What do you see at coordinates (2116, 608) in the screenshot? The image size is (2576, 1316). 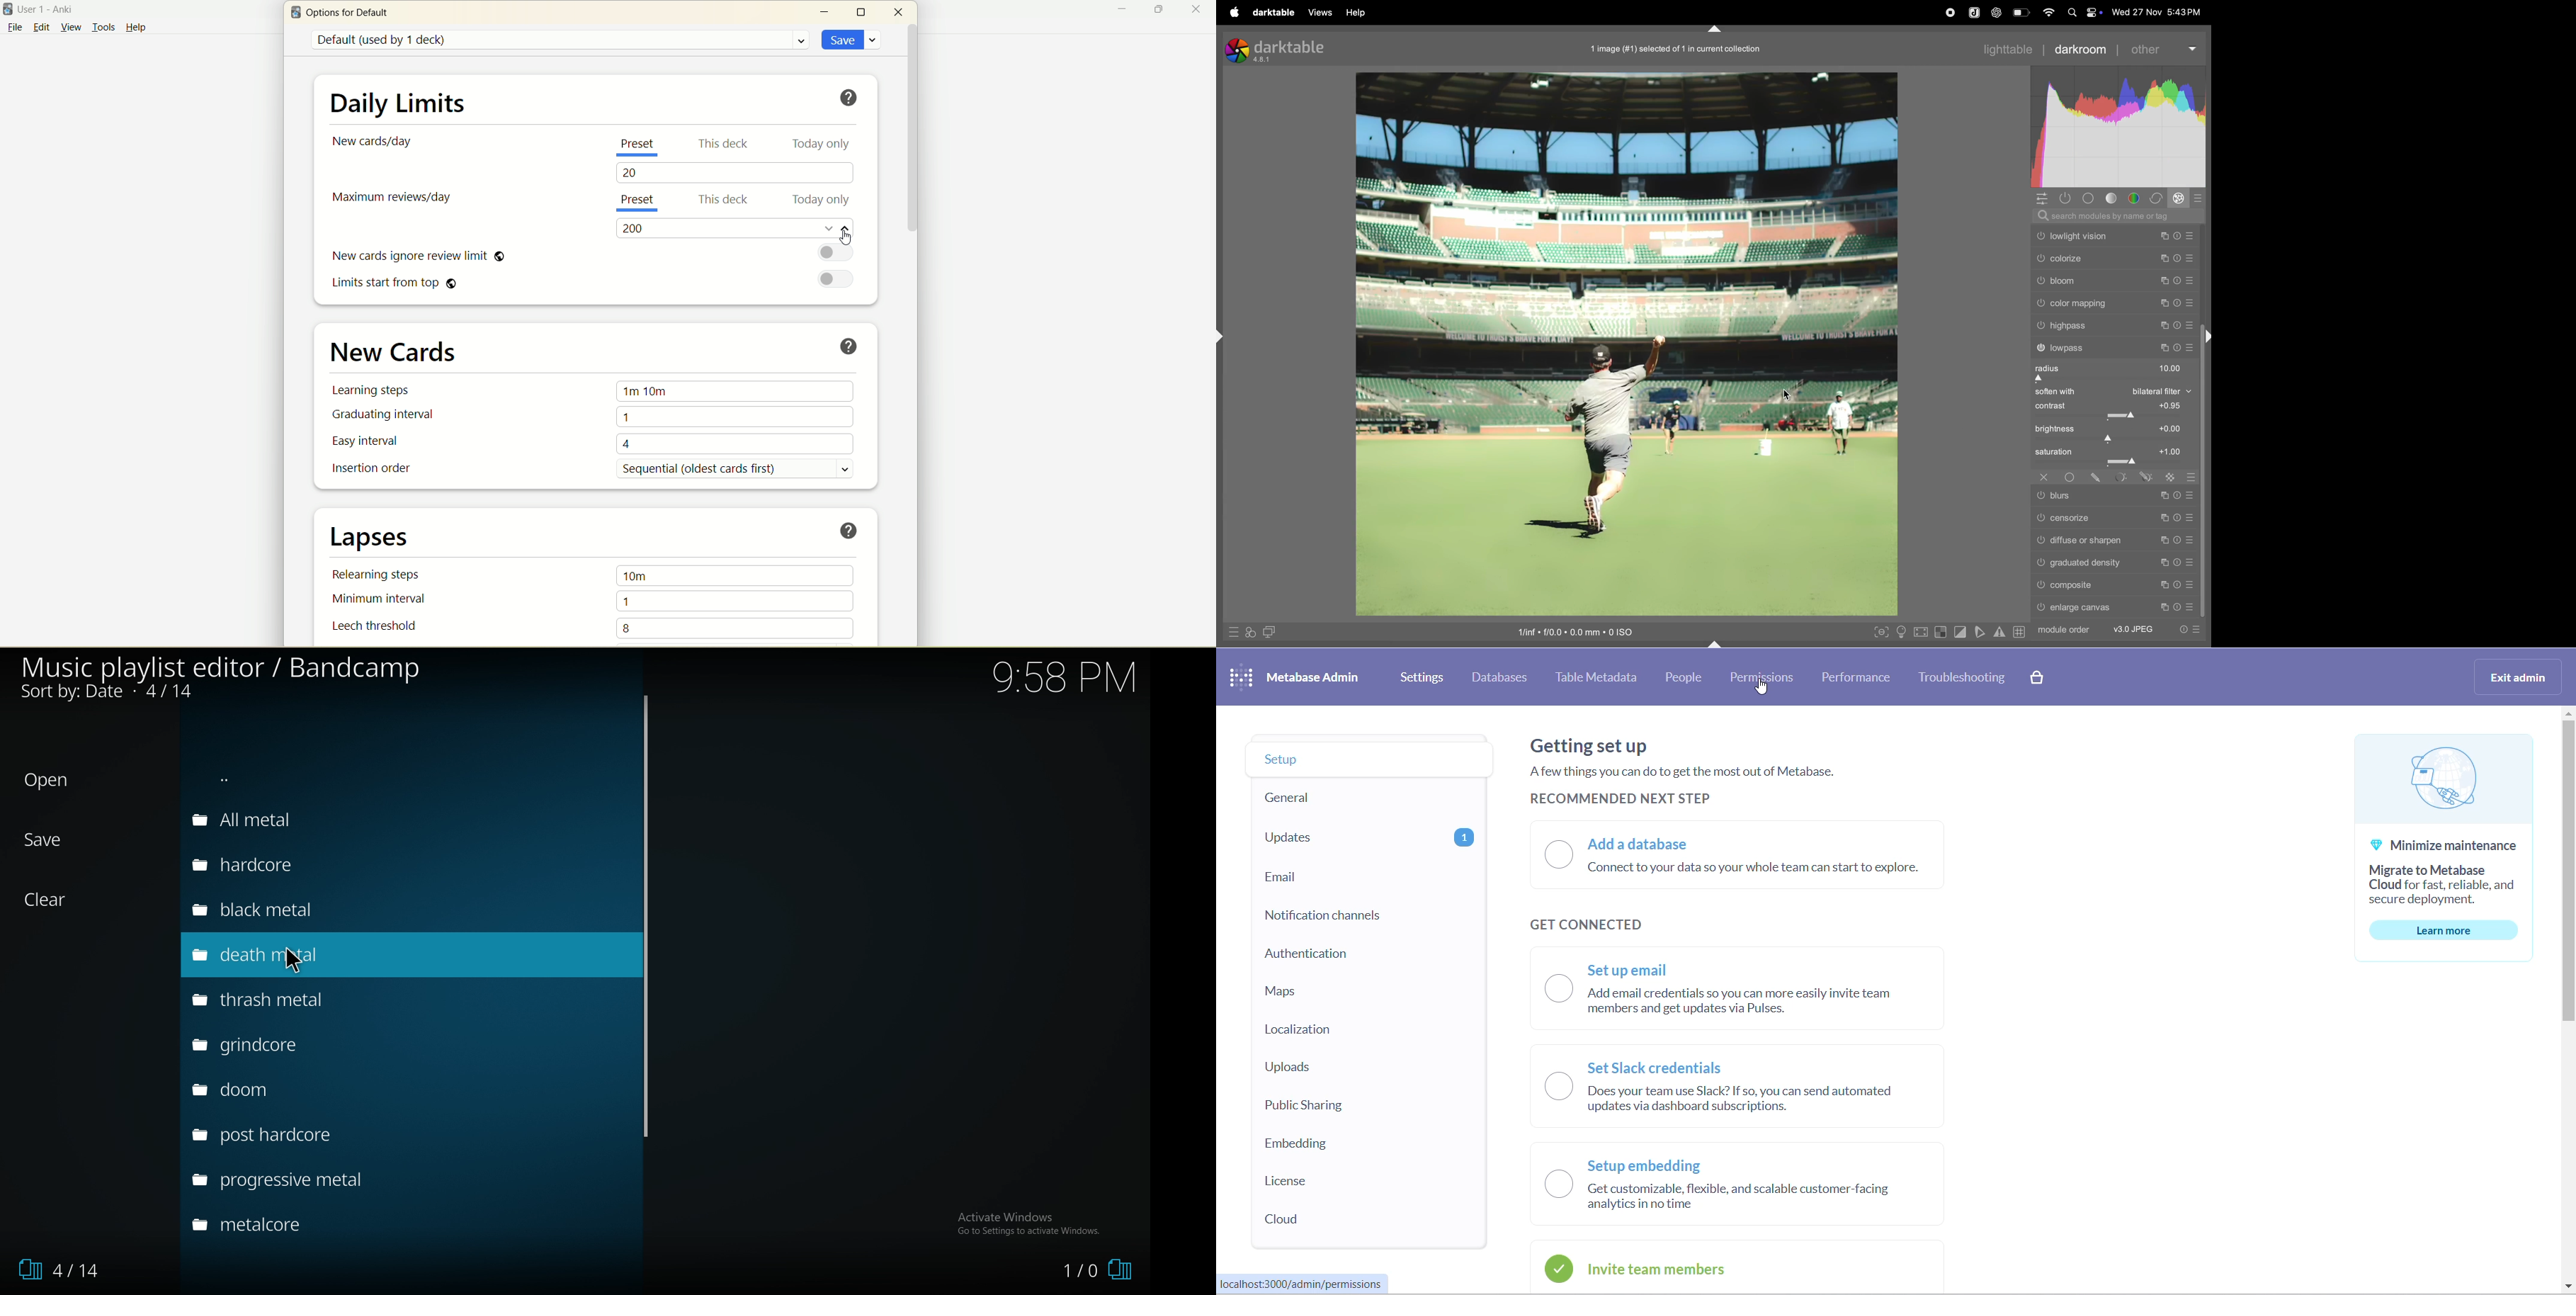 I see `enlarge canvas` at bounding box center [2116, 608].